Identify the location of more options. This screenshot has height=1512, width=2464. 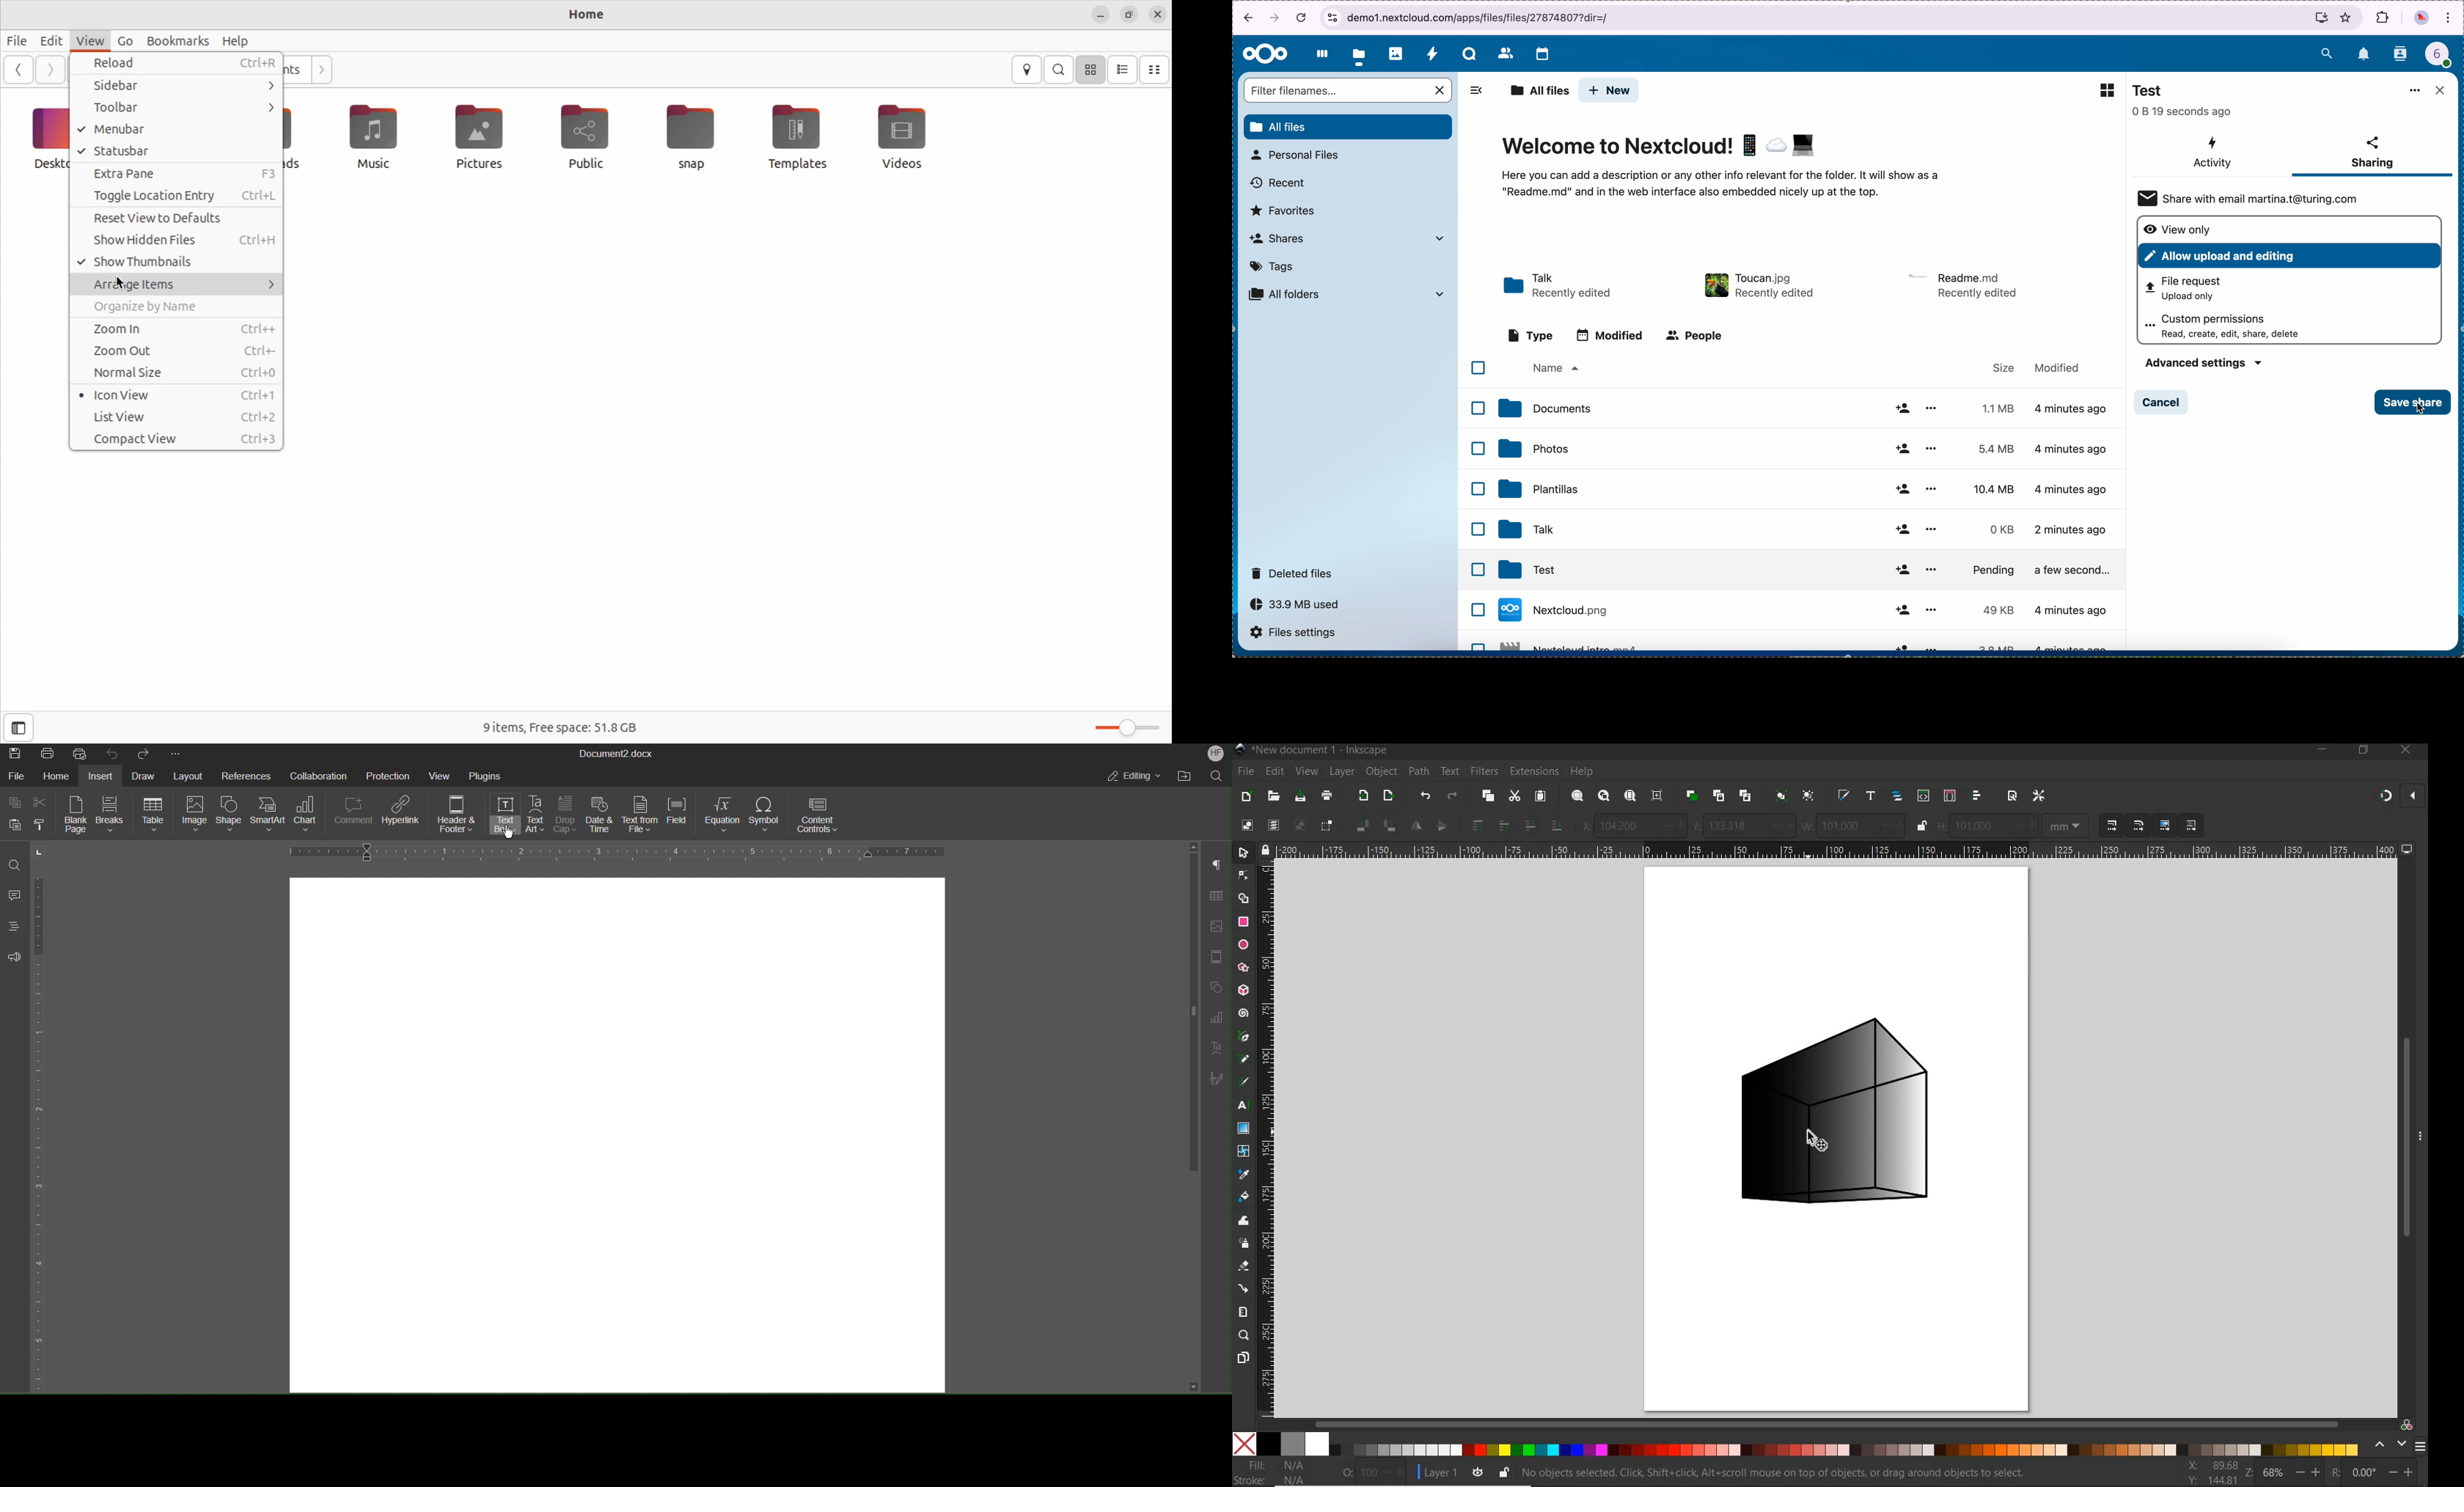
(2414, 91).